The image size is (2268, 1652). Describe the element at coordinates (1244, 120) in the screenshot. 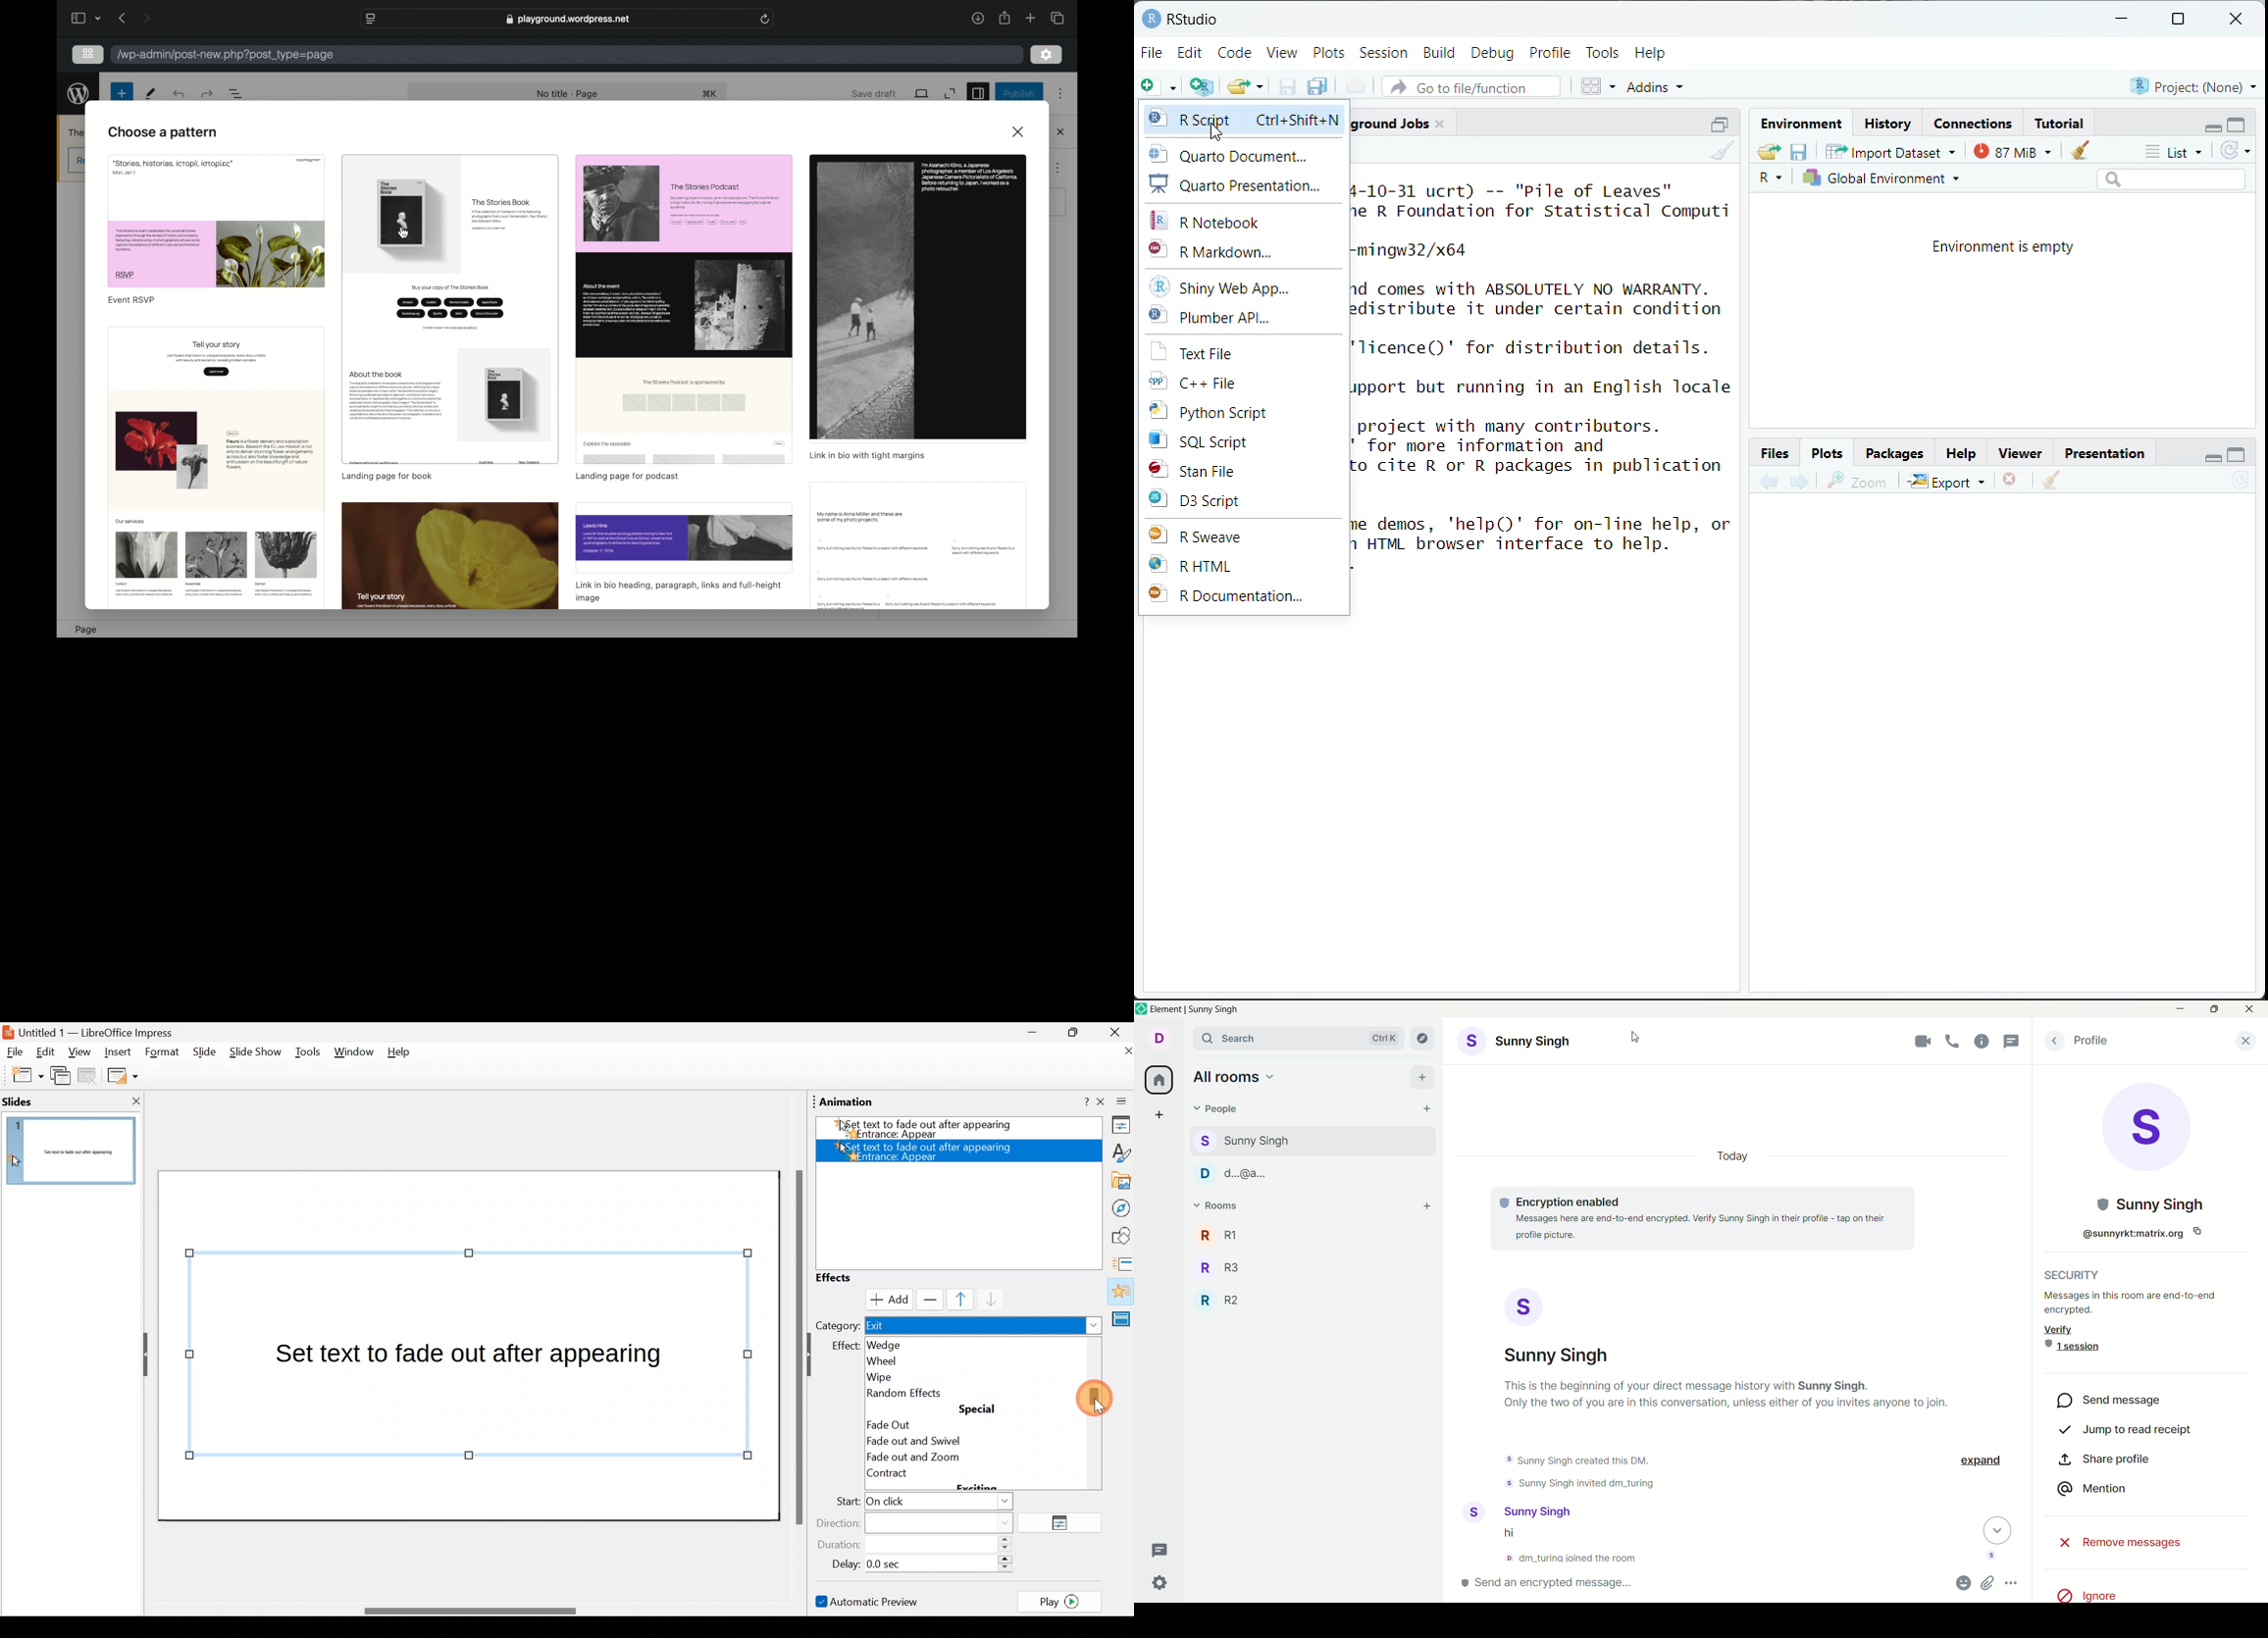

I see `R script  Ctrl+Shift+N` at that location.